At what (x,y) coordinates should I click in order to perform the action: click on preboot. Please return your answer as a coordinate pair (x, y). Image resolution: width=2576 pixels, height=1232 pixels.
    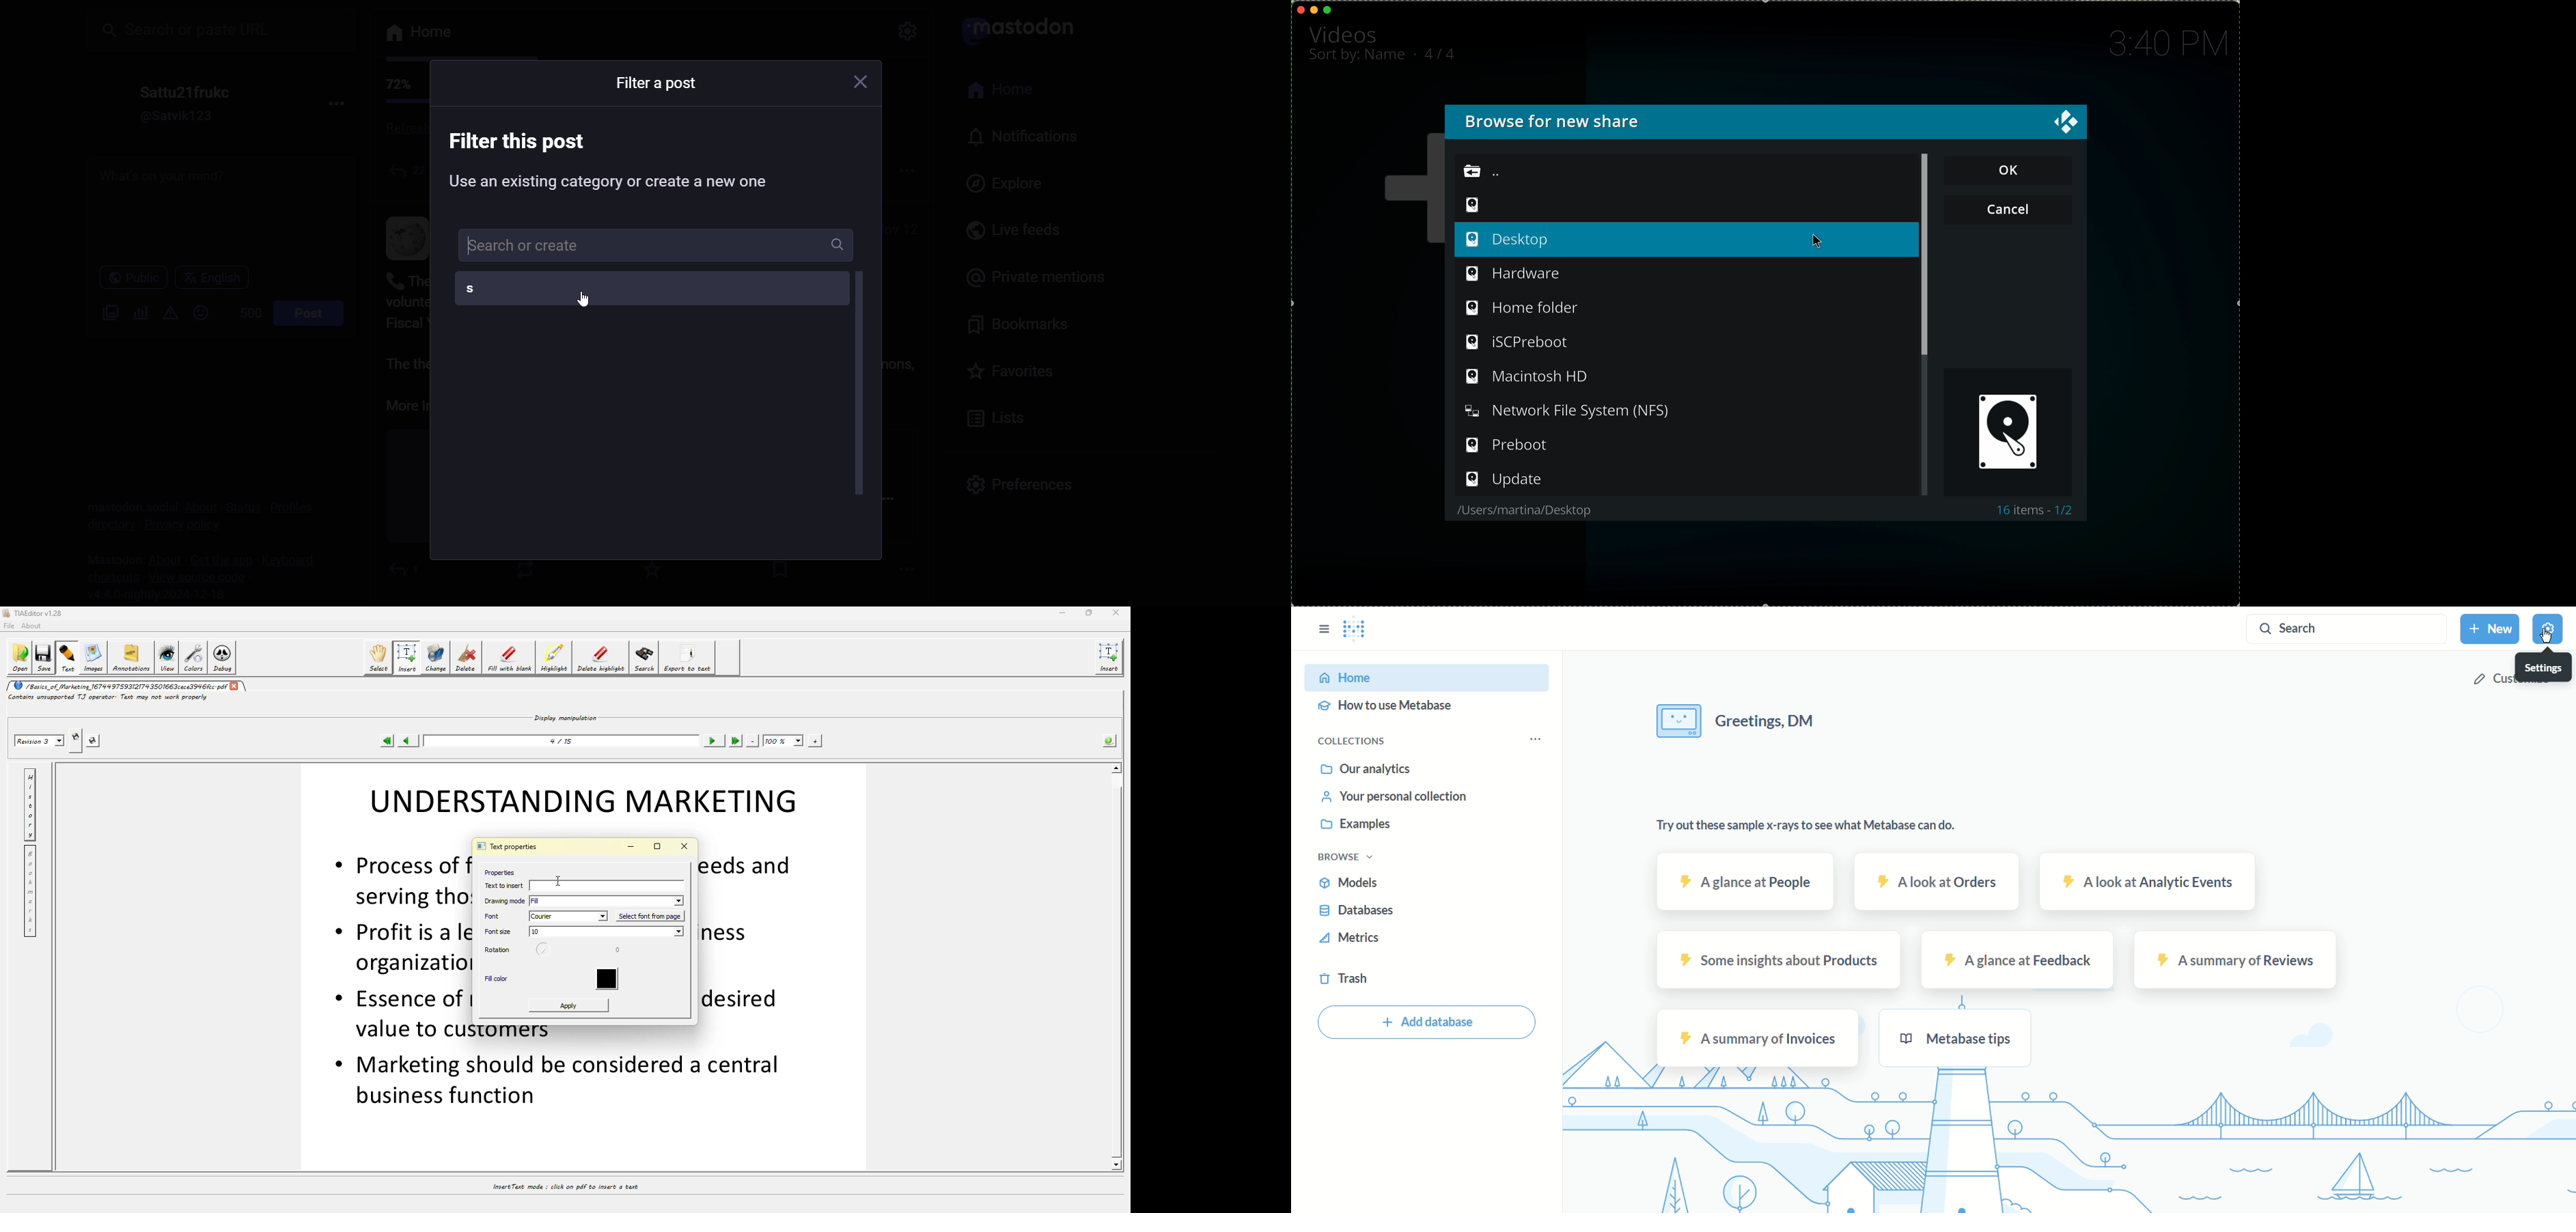
    Looking at the image, I should click on (1509, 446).